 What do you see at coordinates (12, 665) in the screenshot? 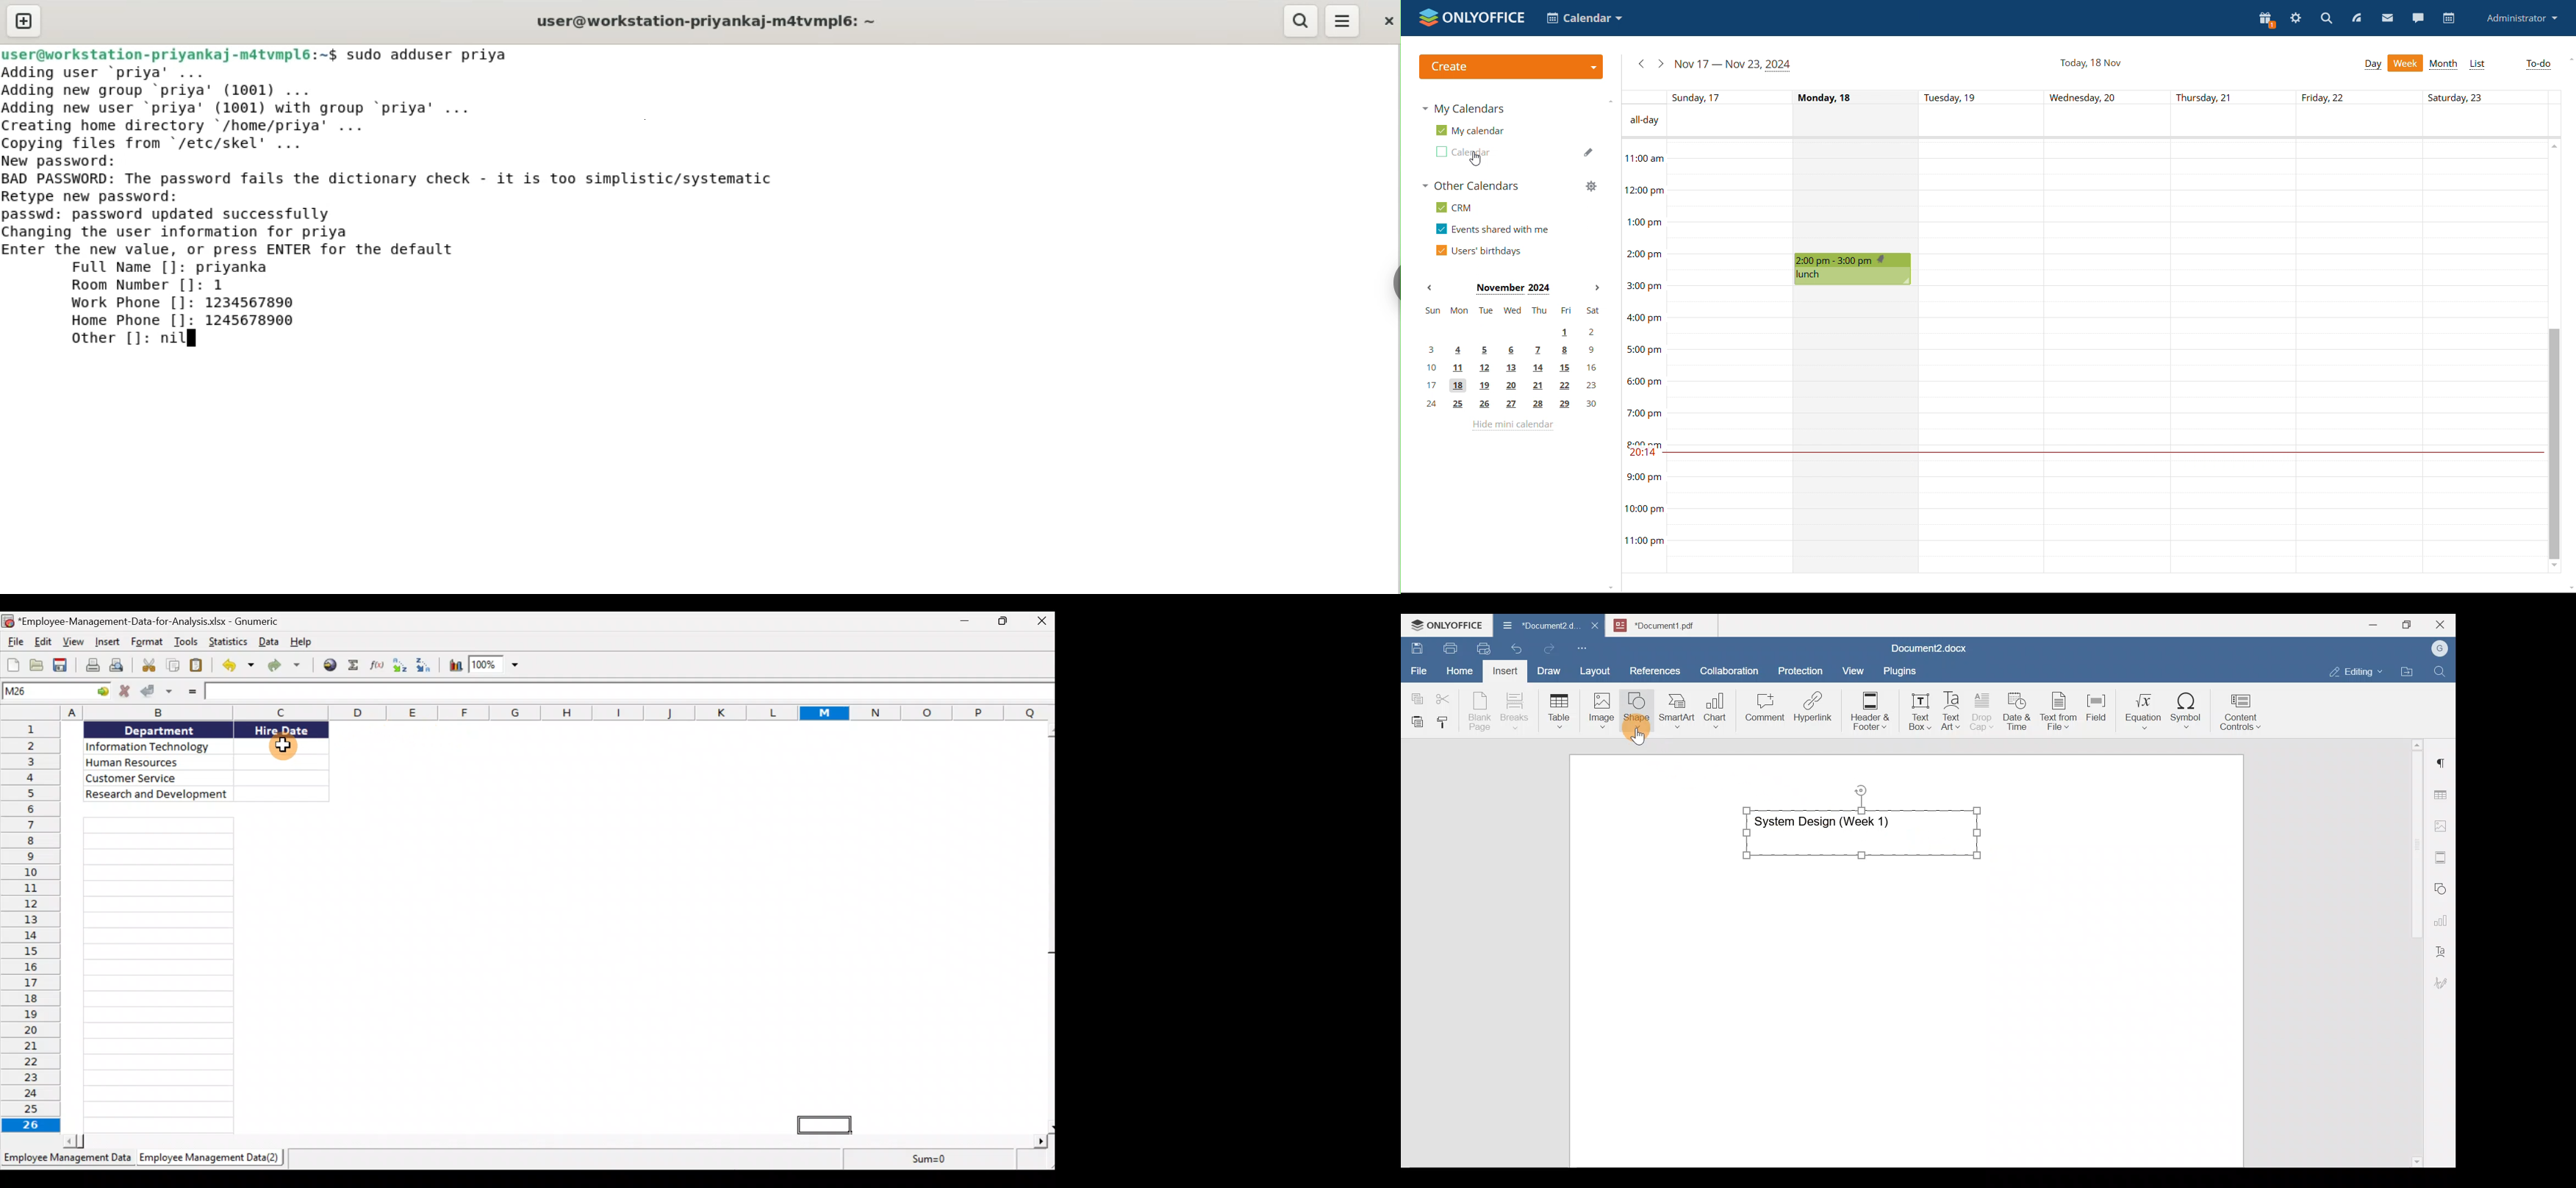
I see `Create a new workbook` at bounding box center [12, 665].